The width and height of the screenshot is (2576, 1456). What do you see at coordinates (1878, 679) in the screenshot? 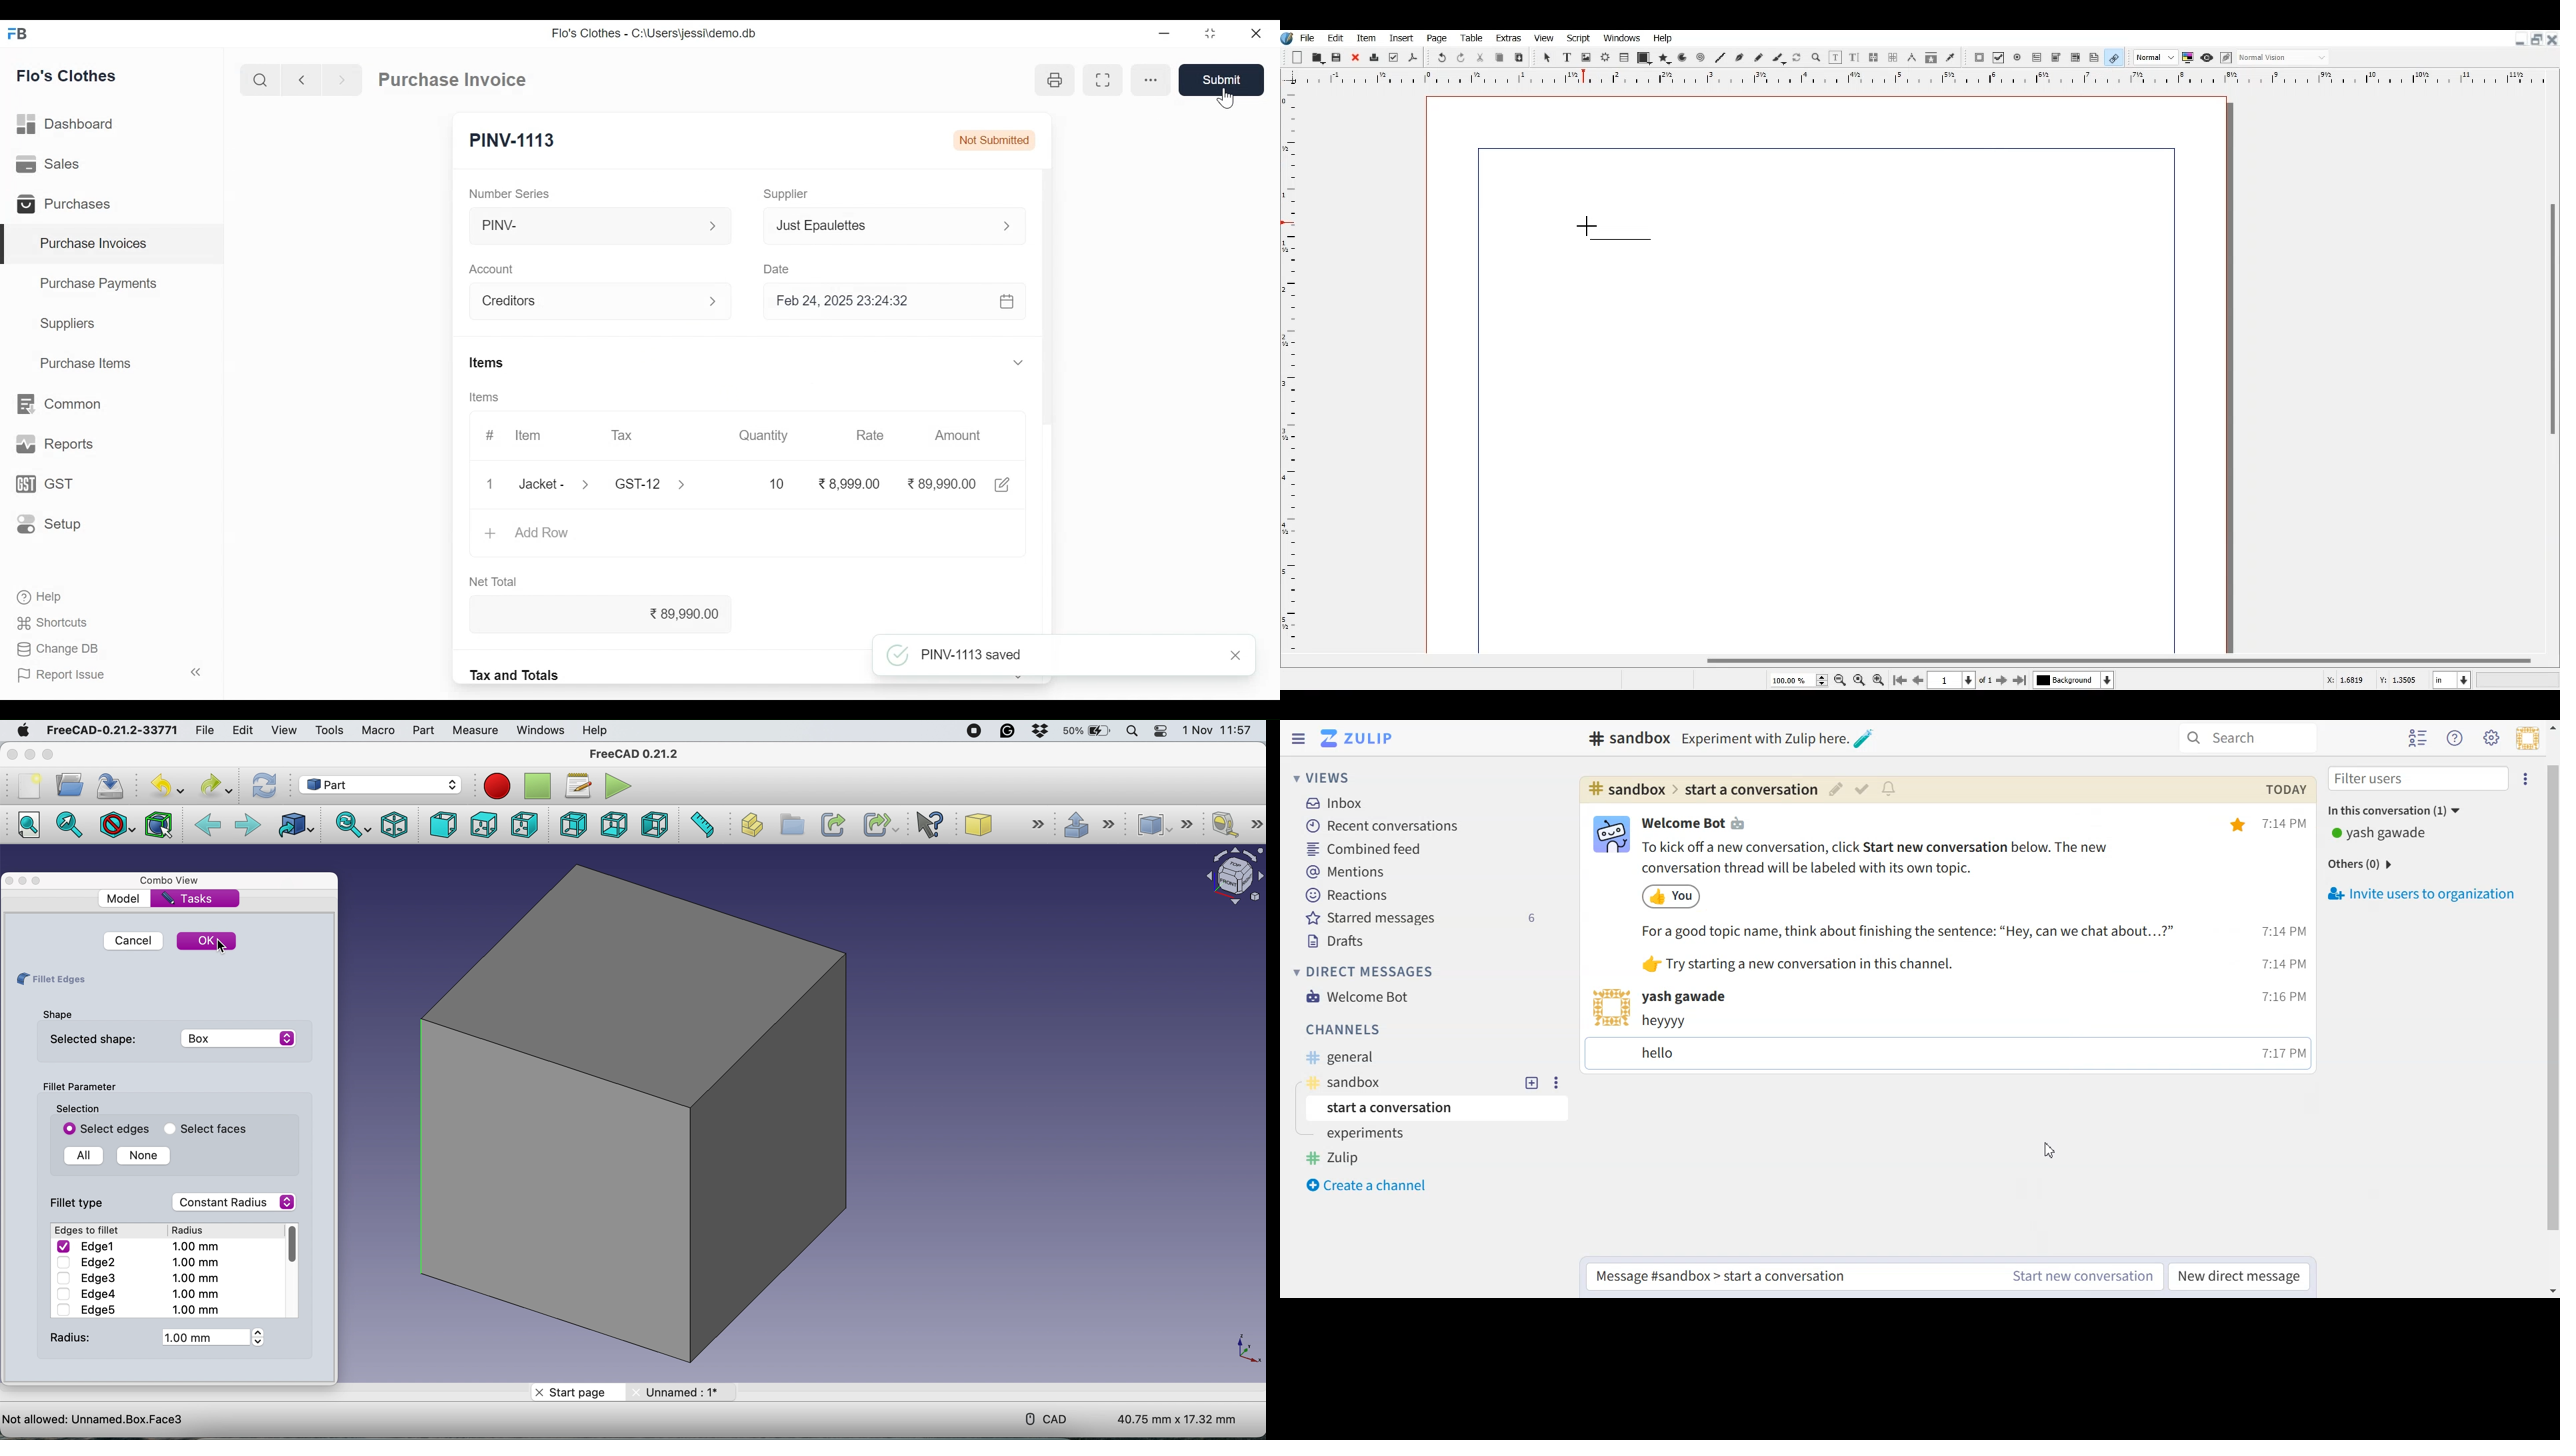
I see `Zoom in` at bounding box center [1878, 679].